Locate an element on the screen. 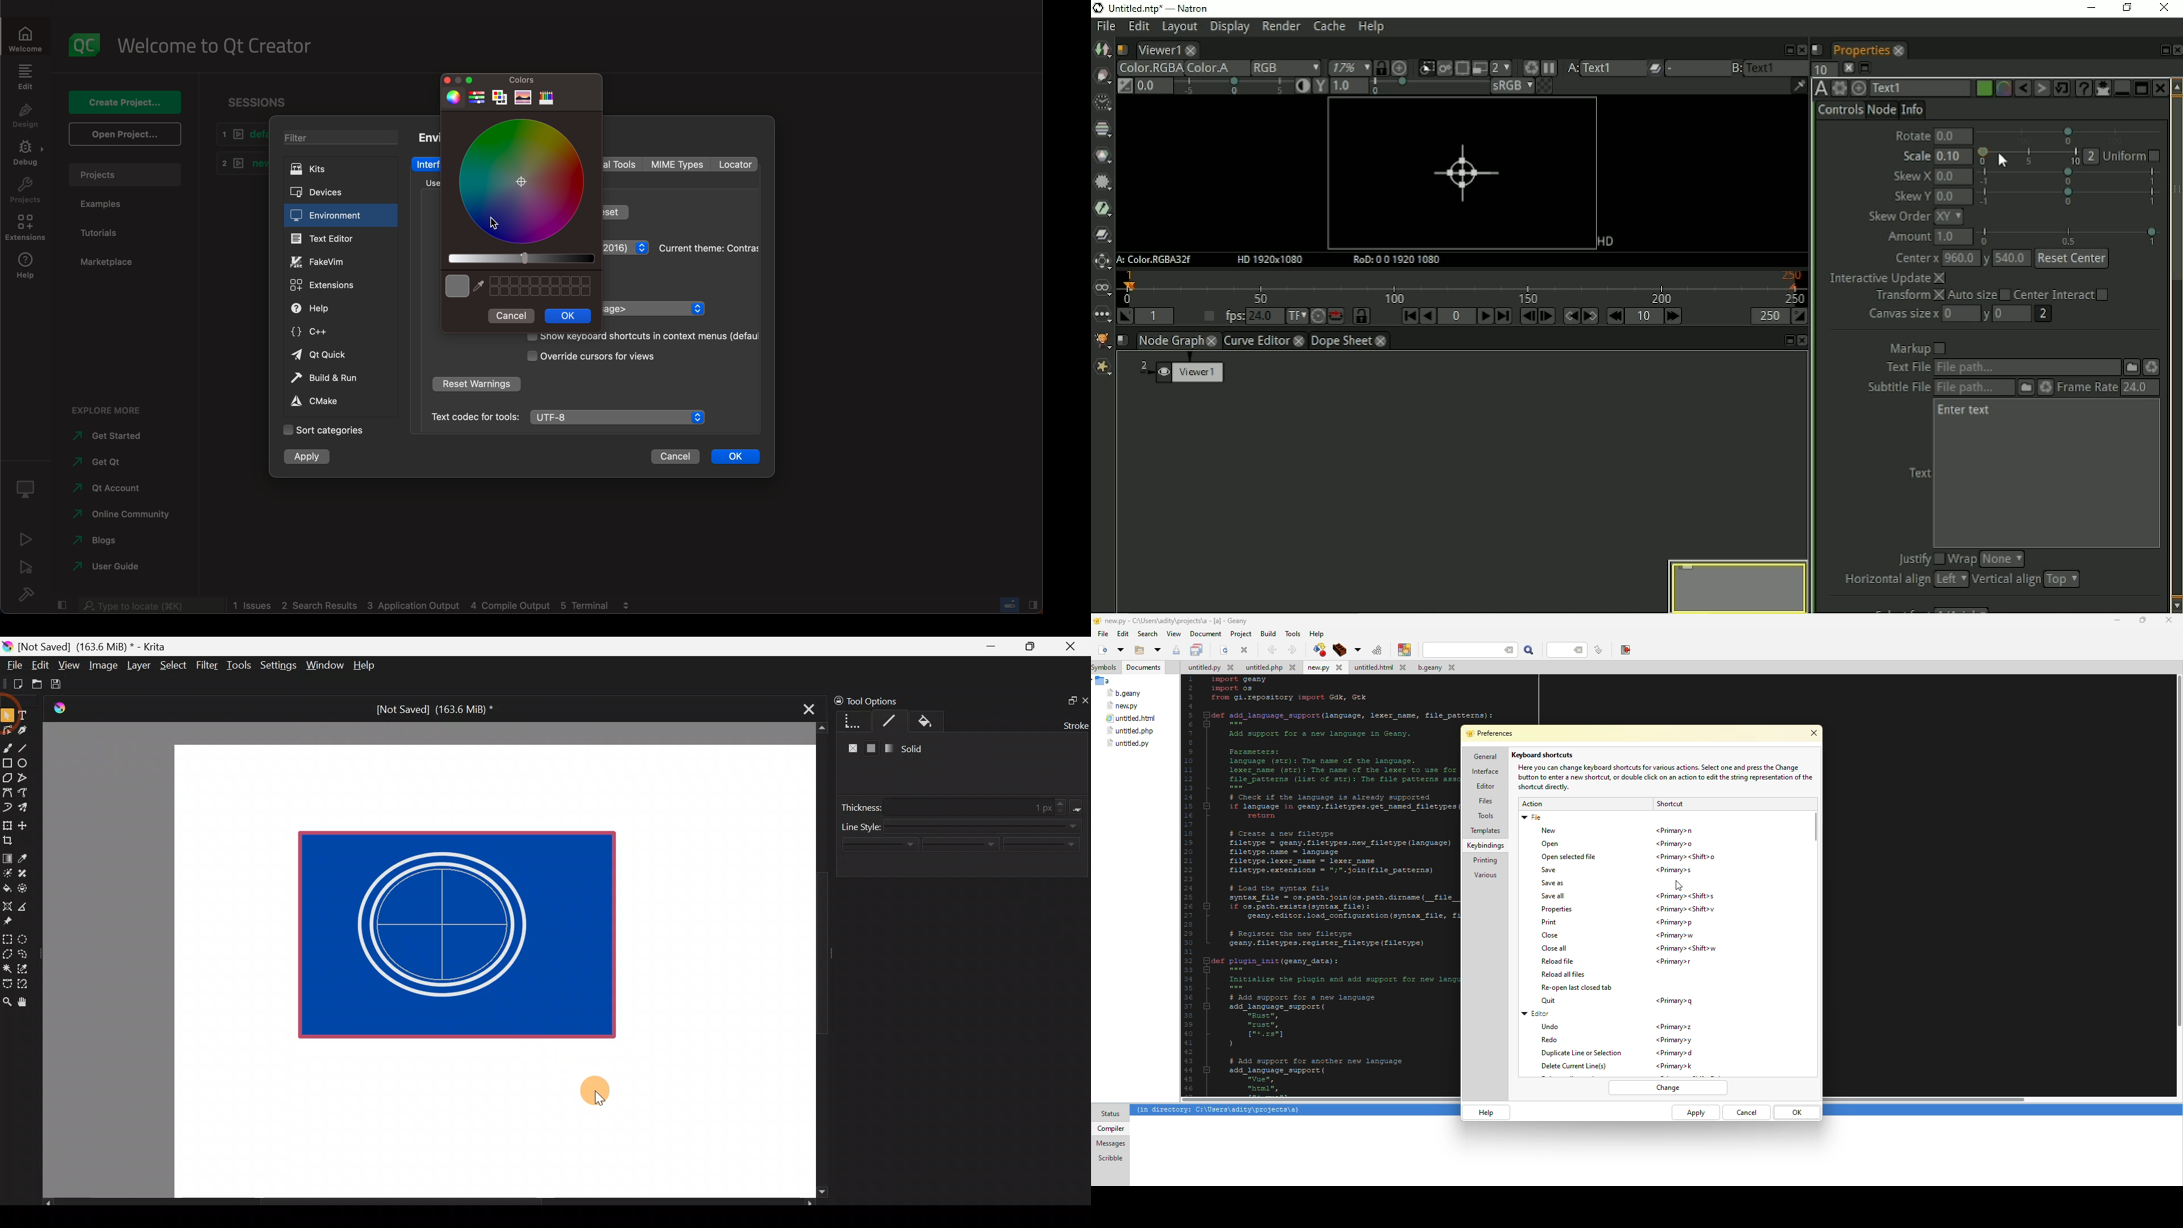  apply is located at coordinates (311, 456).